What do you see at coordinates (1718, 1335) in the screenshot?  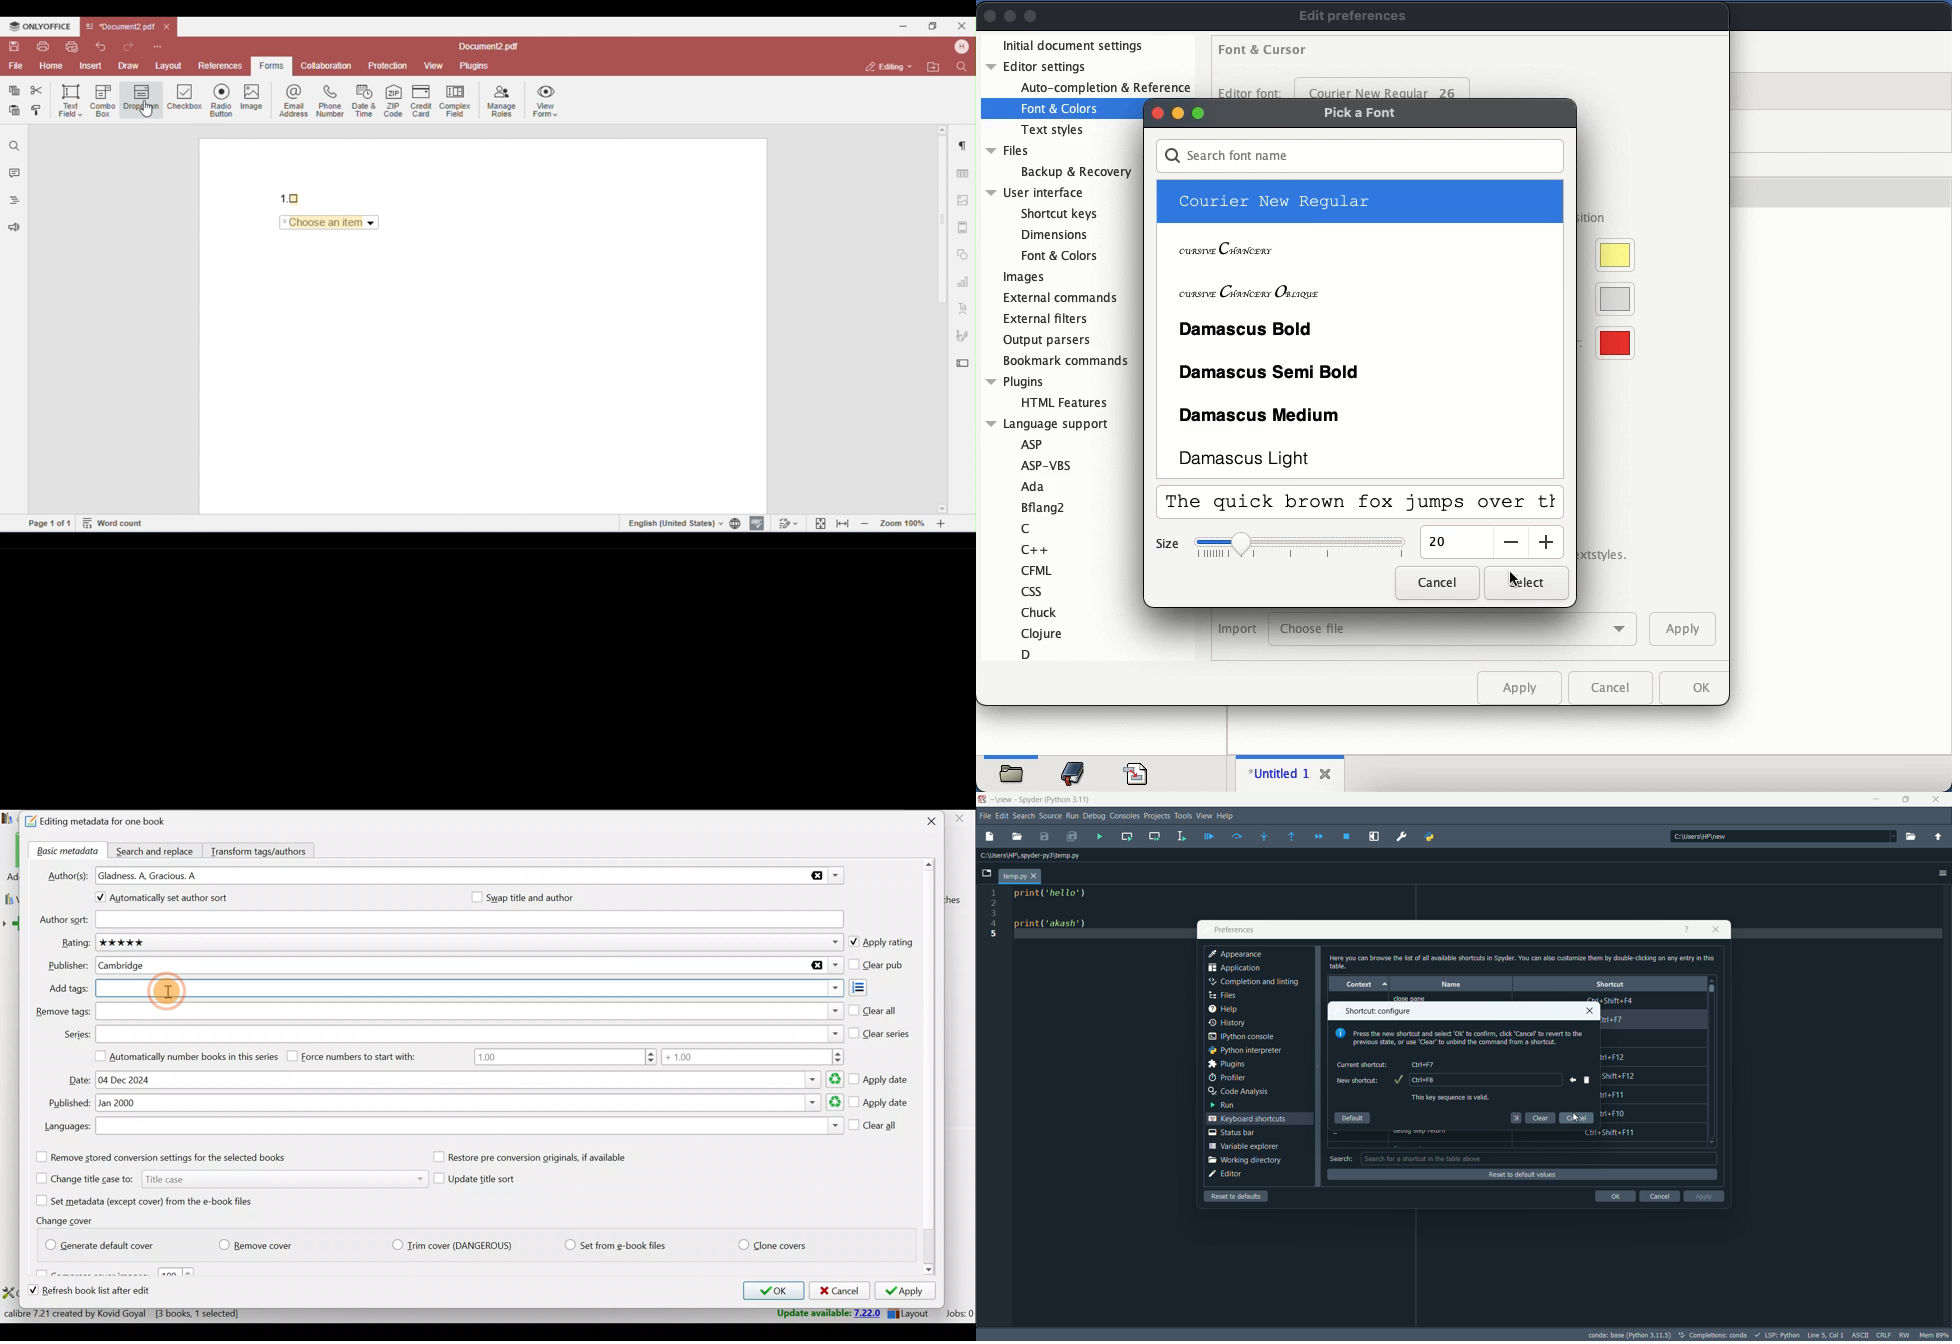 I see `text` at bounding box center [1718, 1335].